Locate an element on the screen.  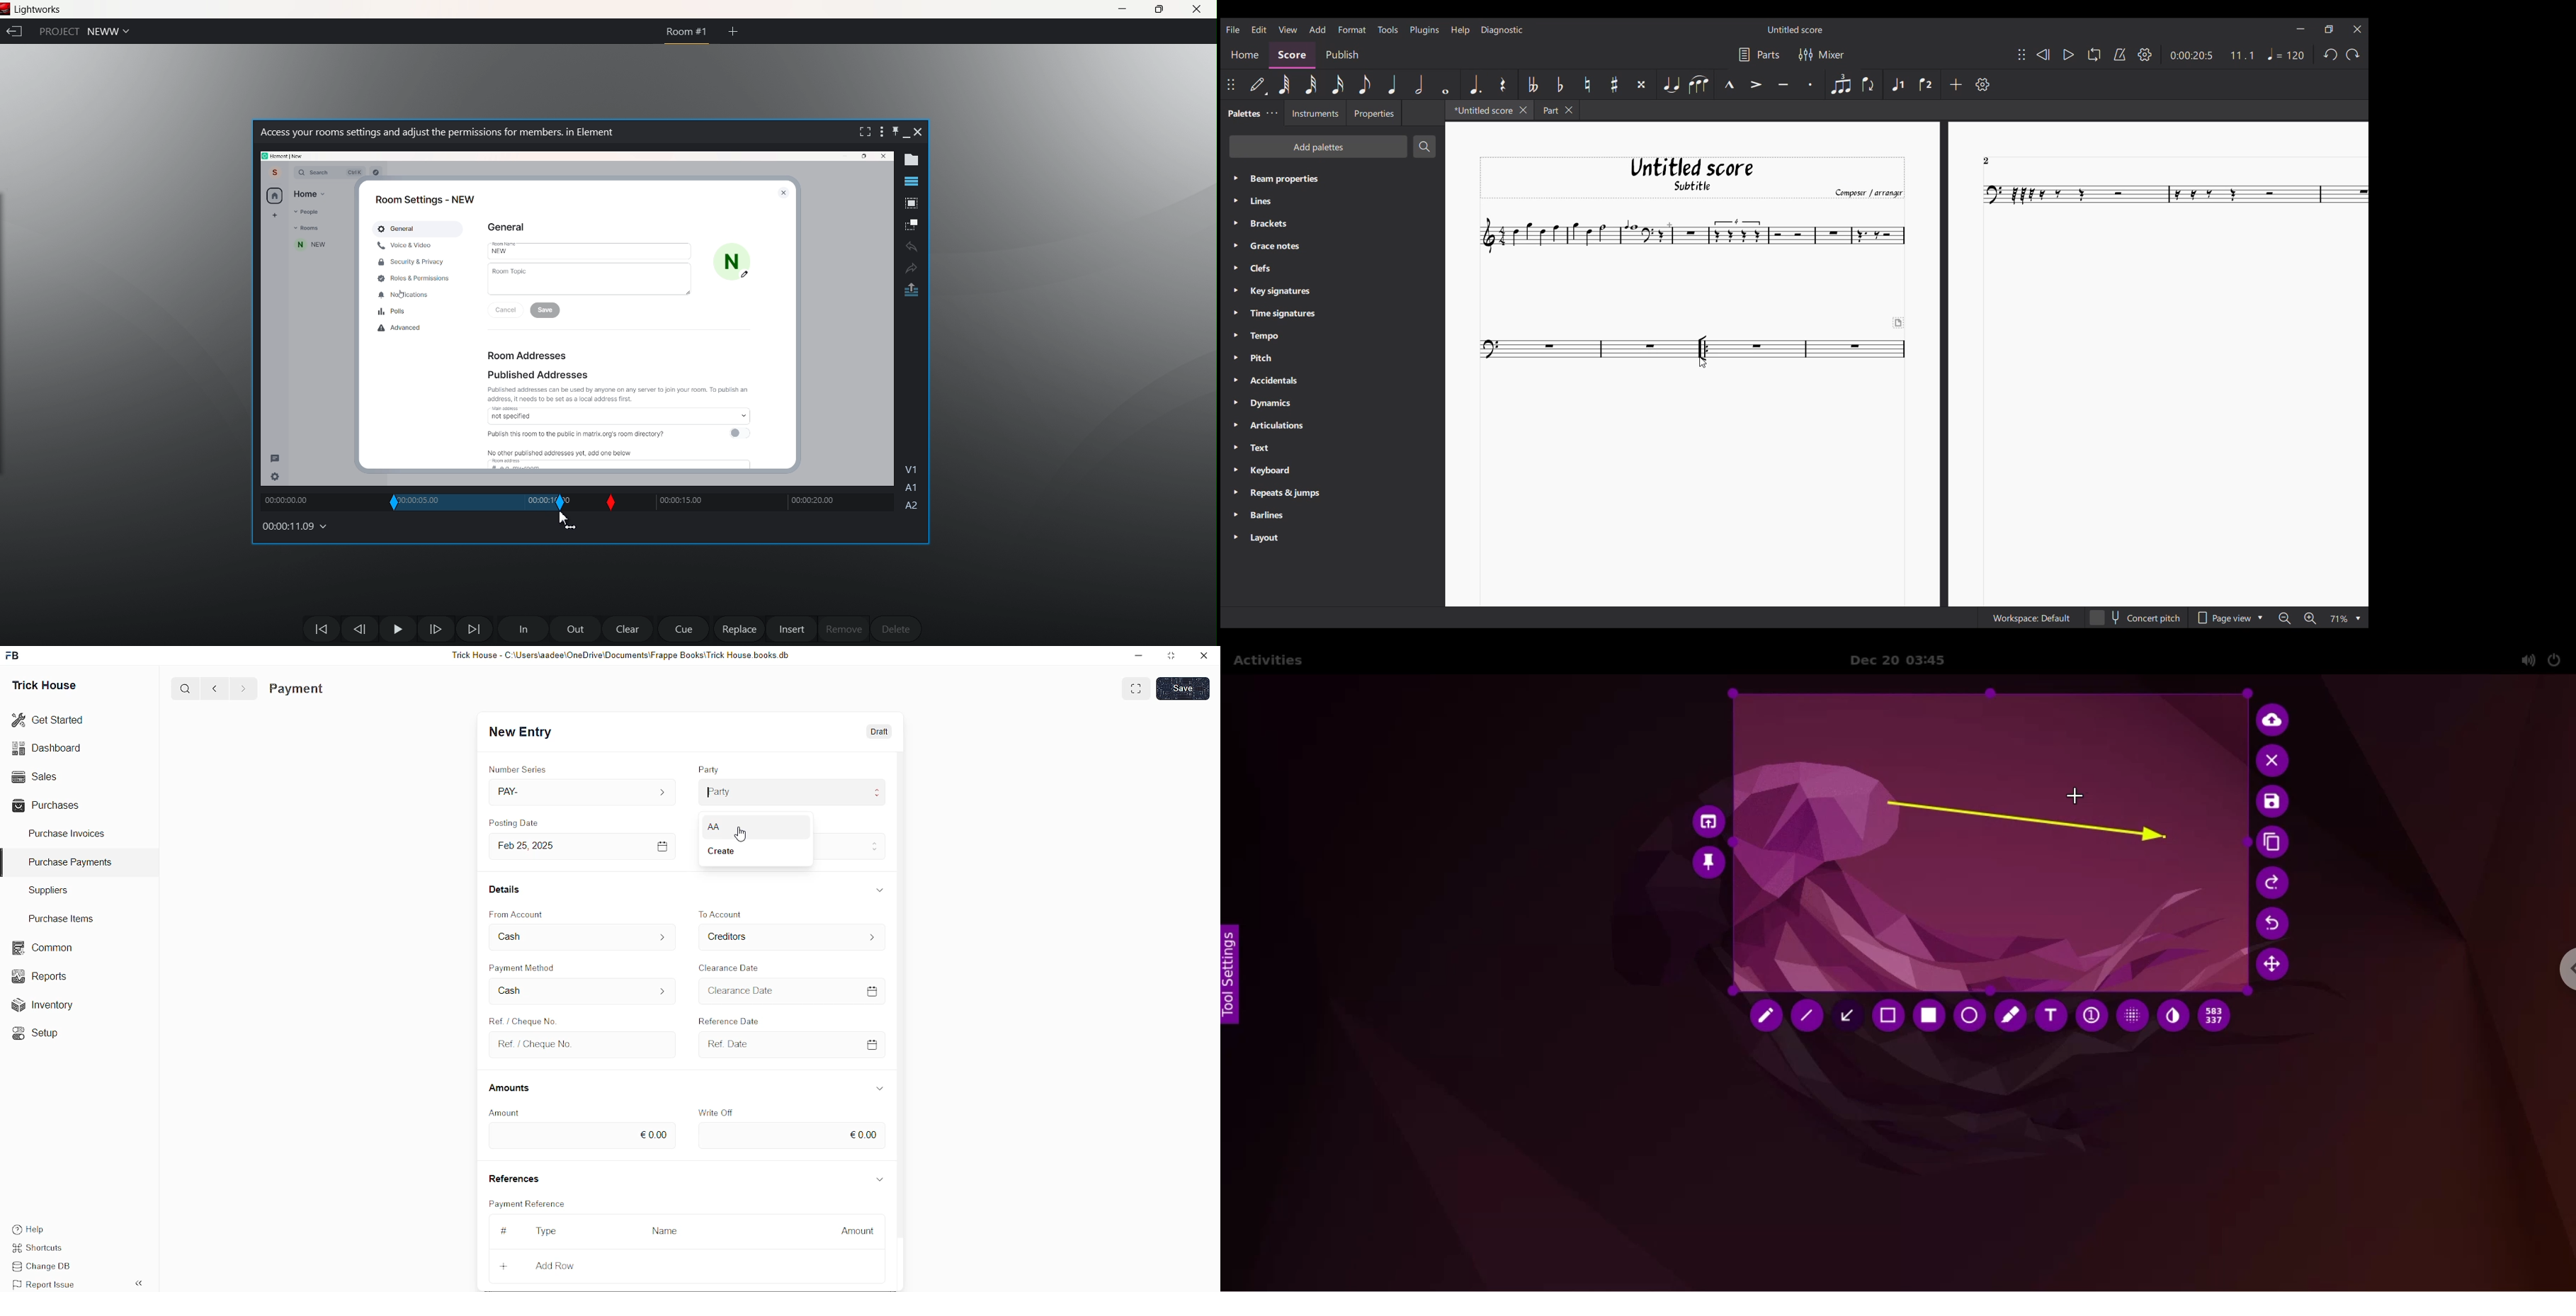
Toggle double flat is located at coordinates (1531, 84).